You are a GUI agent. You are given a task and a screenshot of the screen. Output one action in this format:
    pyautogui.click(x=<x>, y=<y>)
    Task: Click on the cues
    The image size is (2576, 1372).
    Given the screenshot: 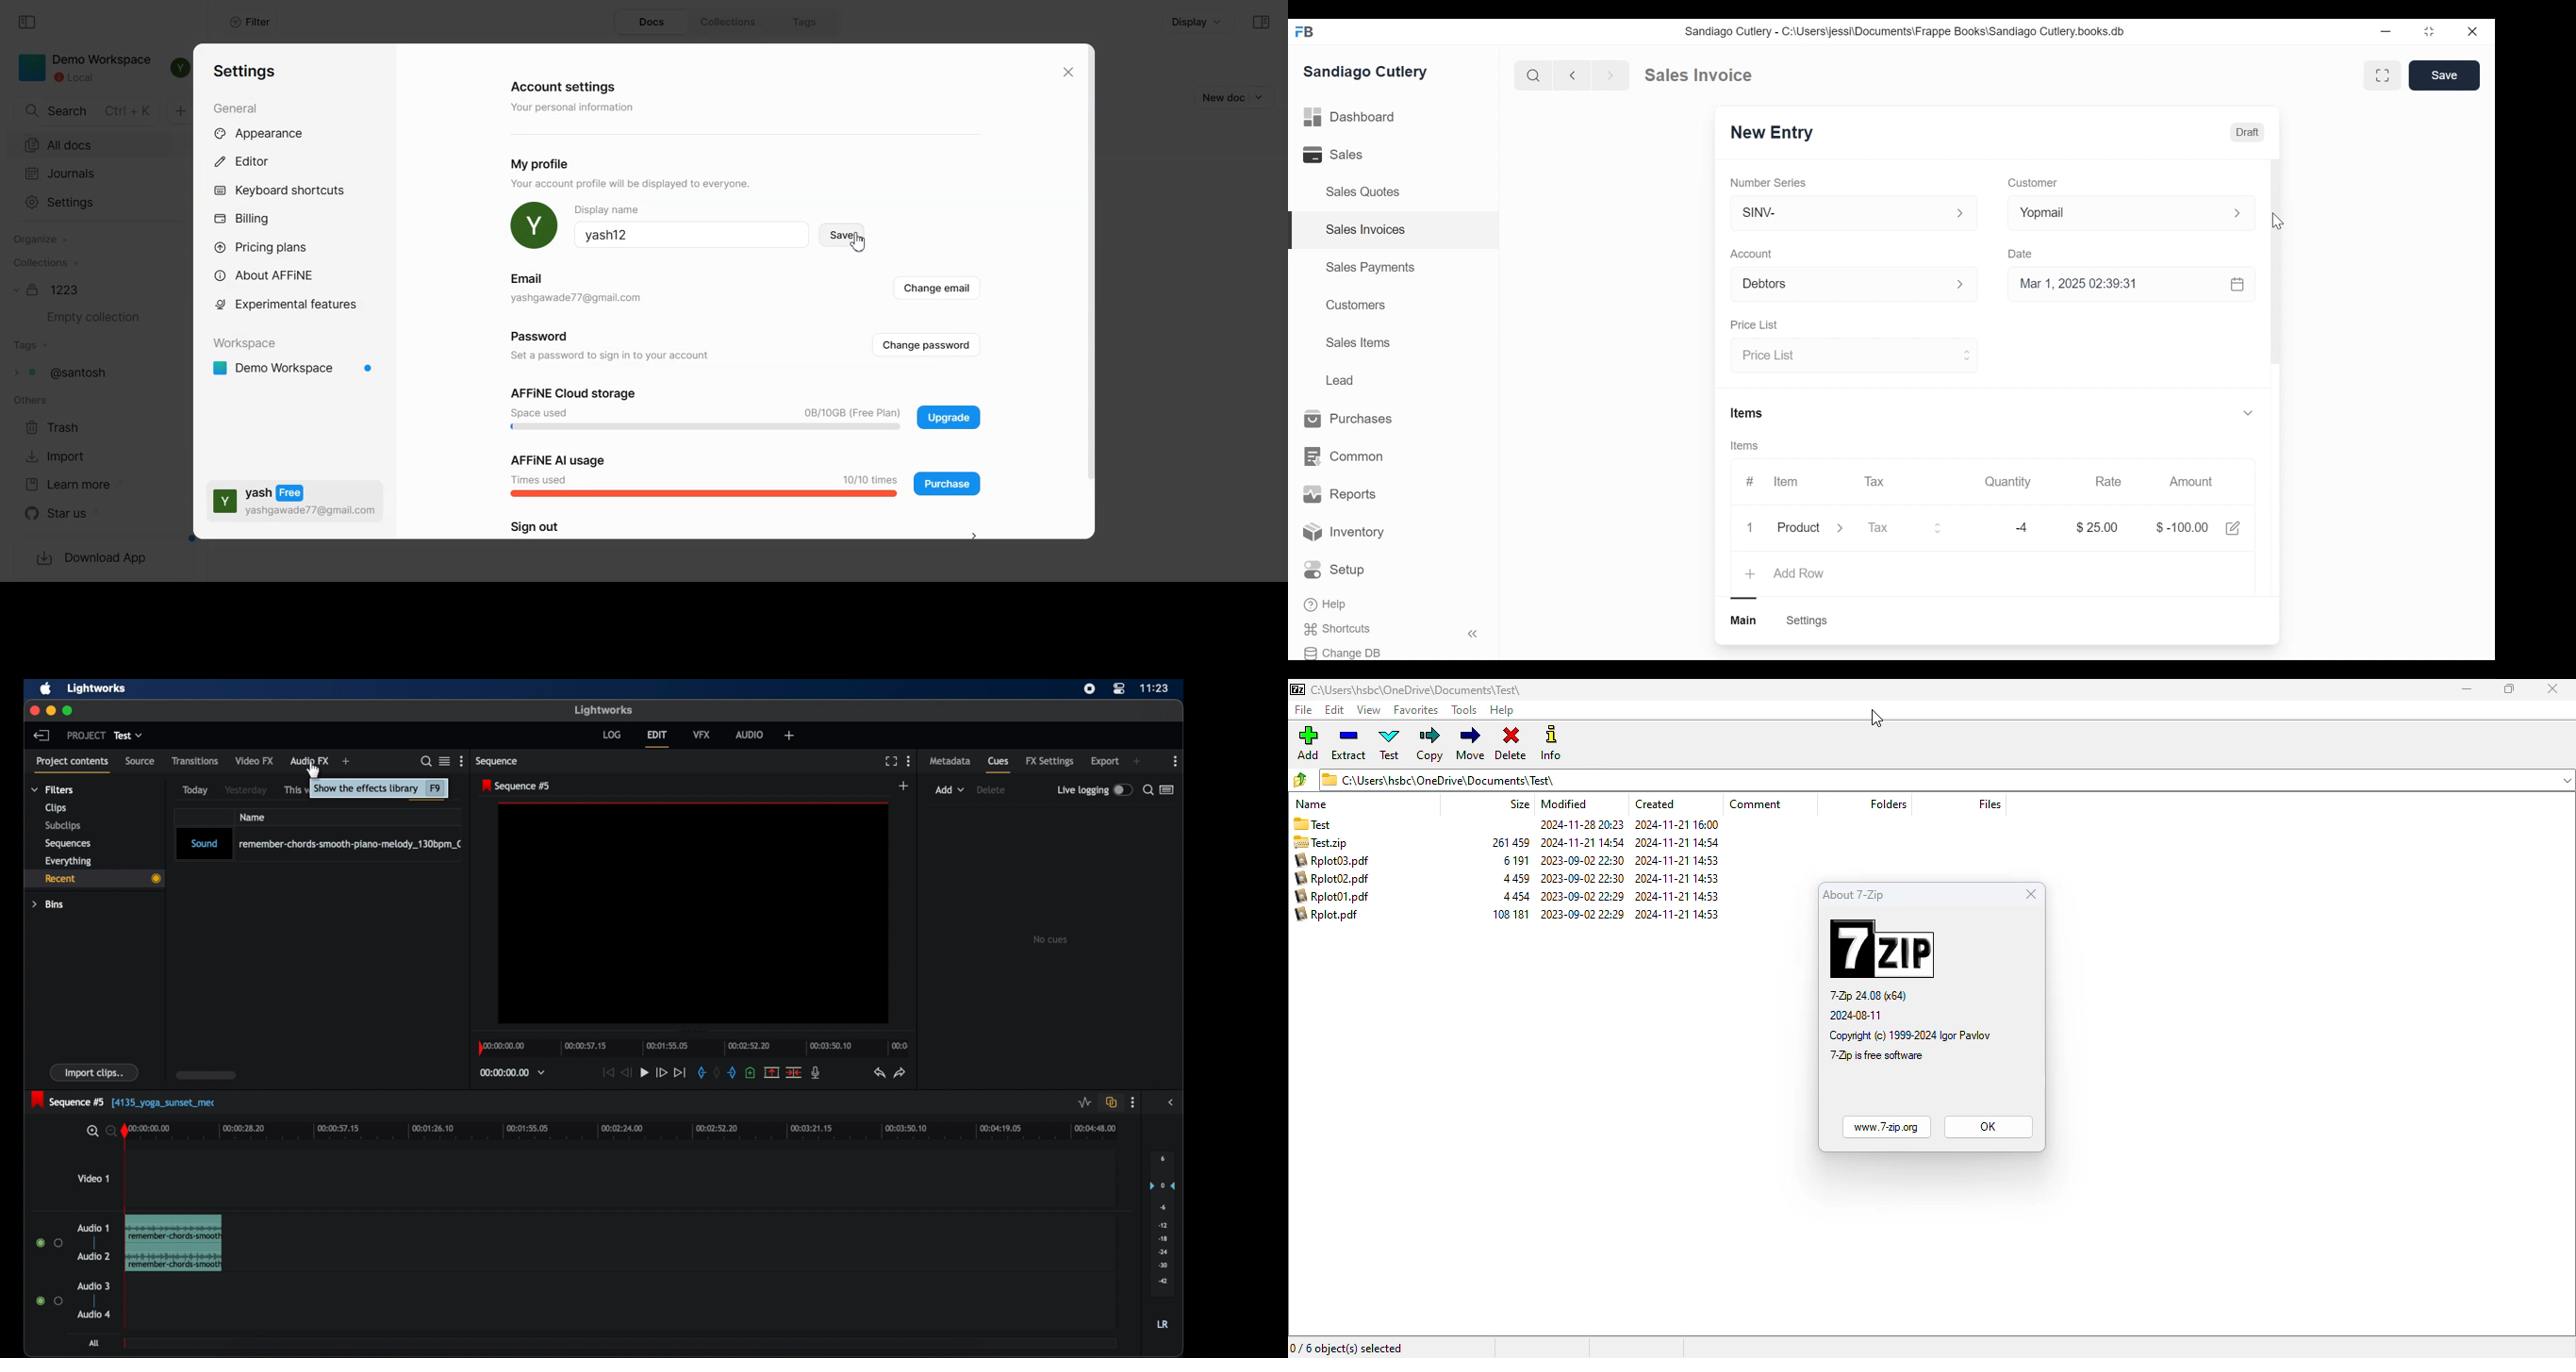 What is the action you would take?
    pyautogui.click(x=999, y=765)
    